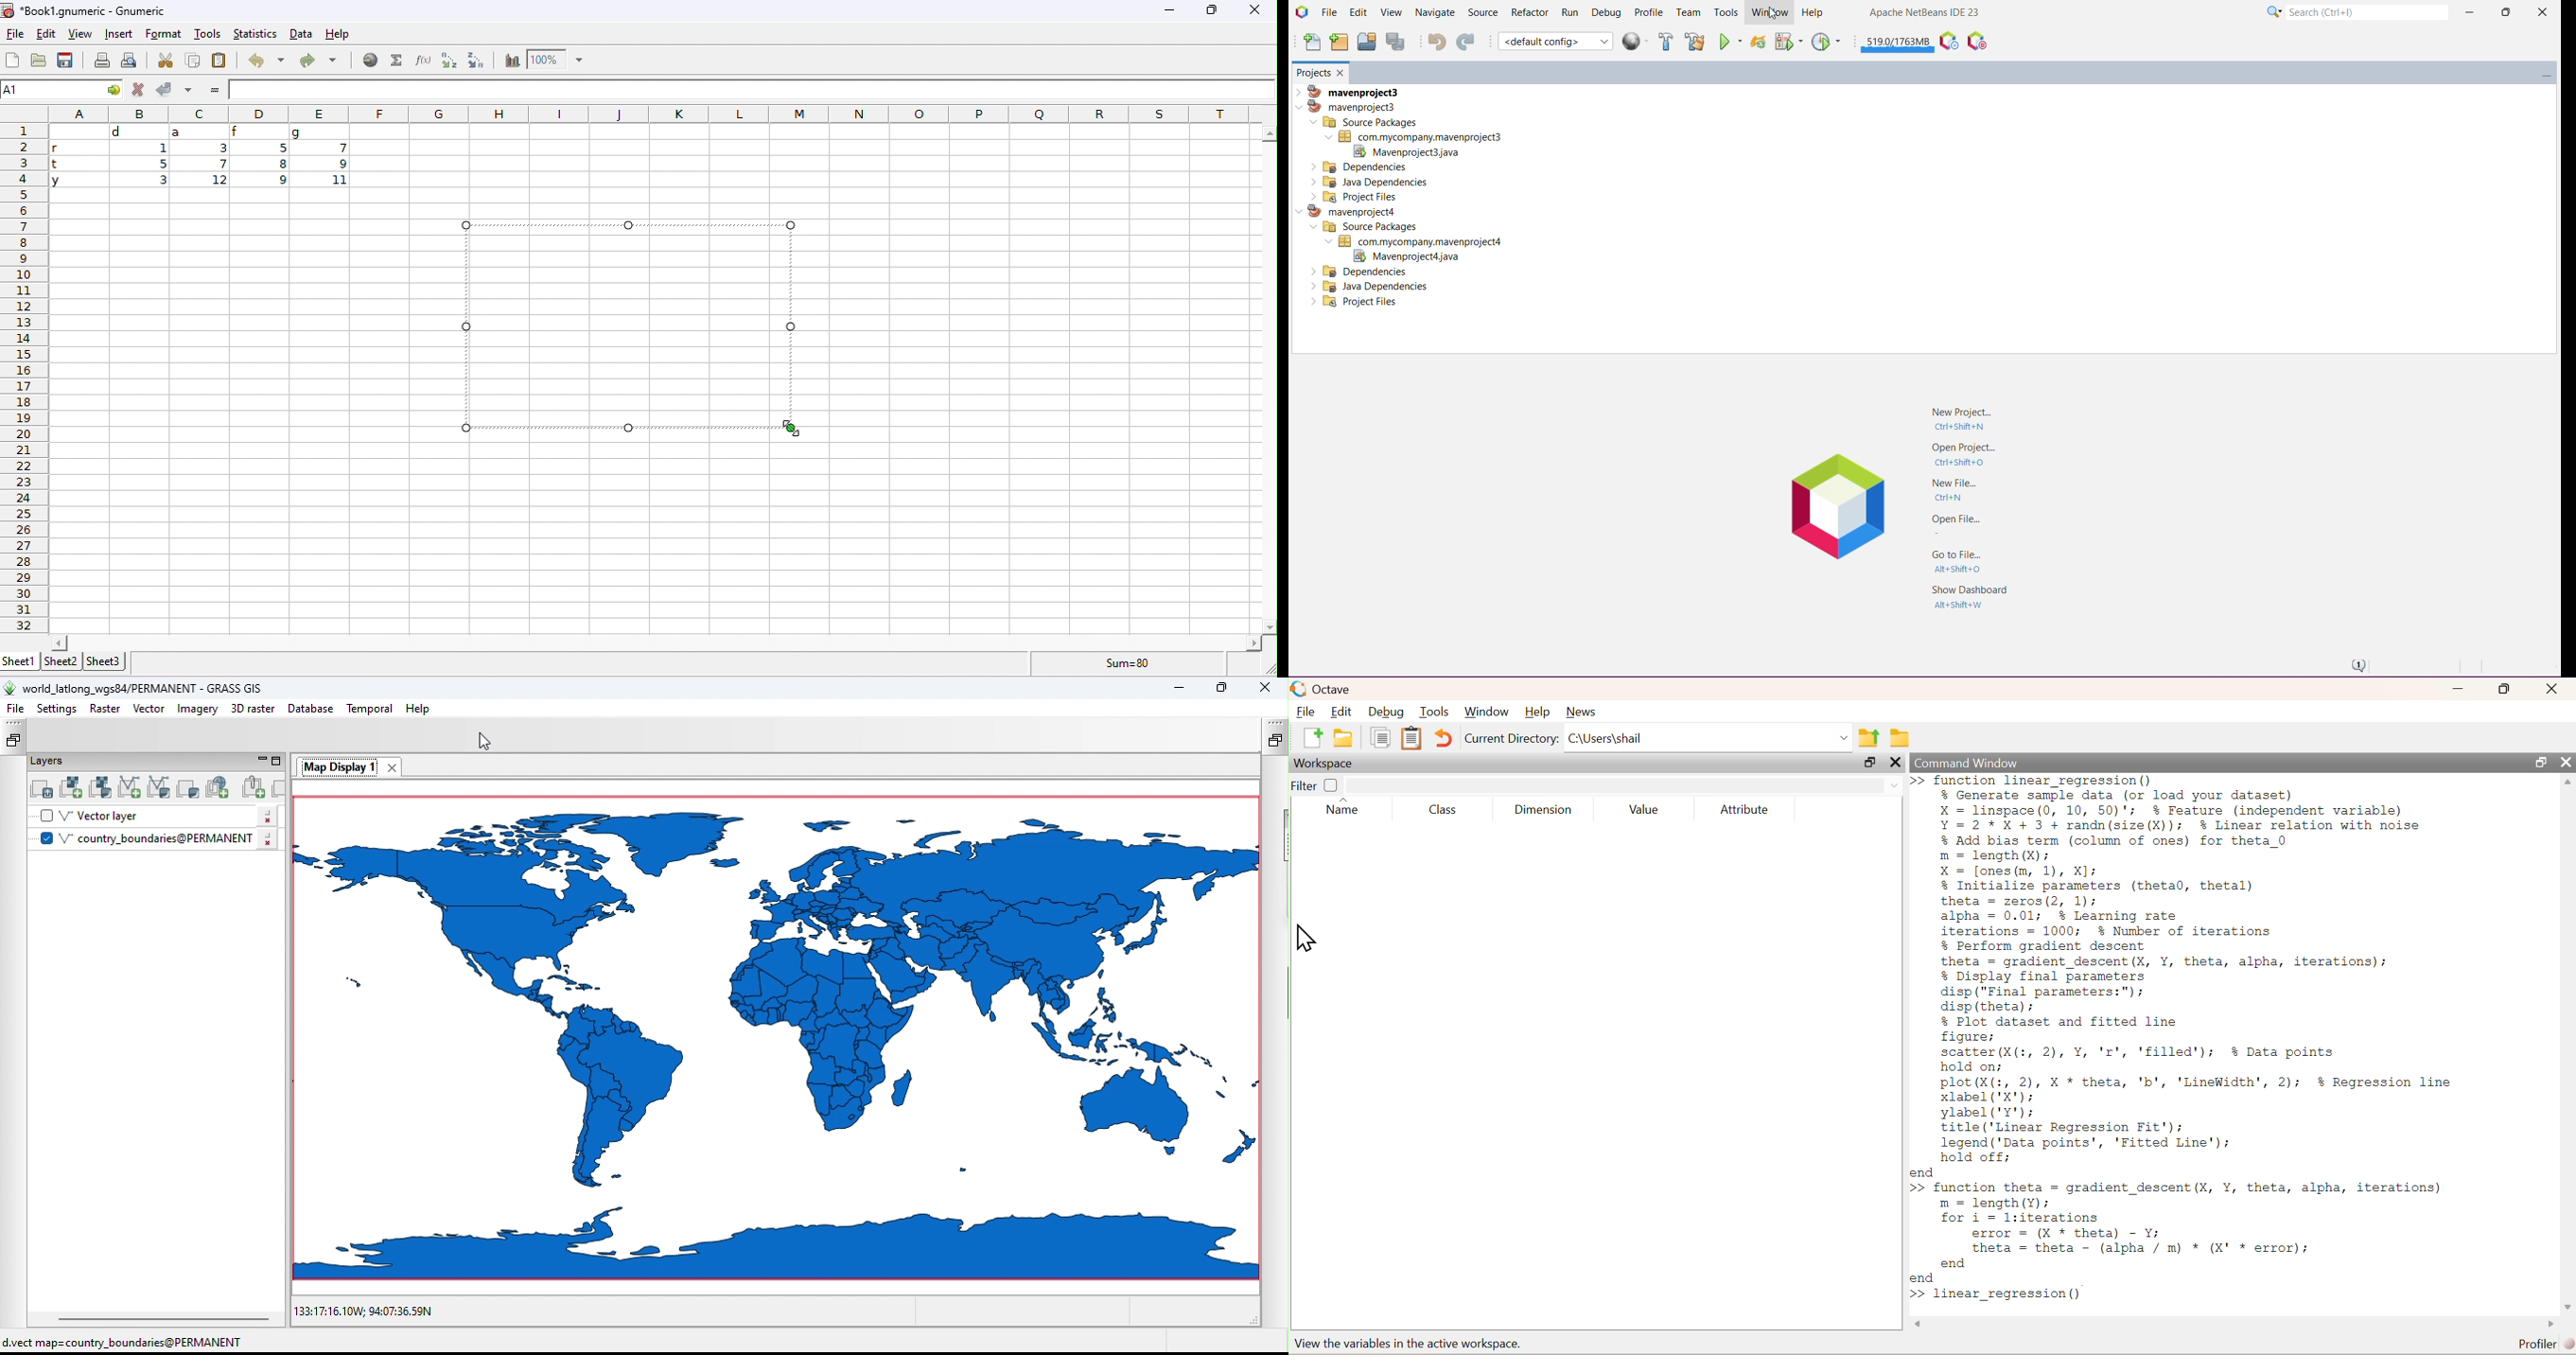  Describe the element at coordinates (265, 59) in the screenshot. I see `undo` at that location.